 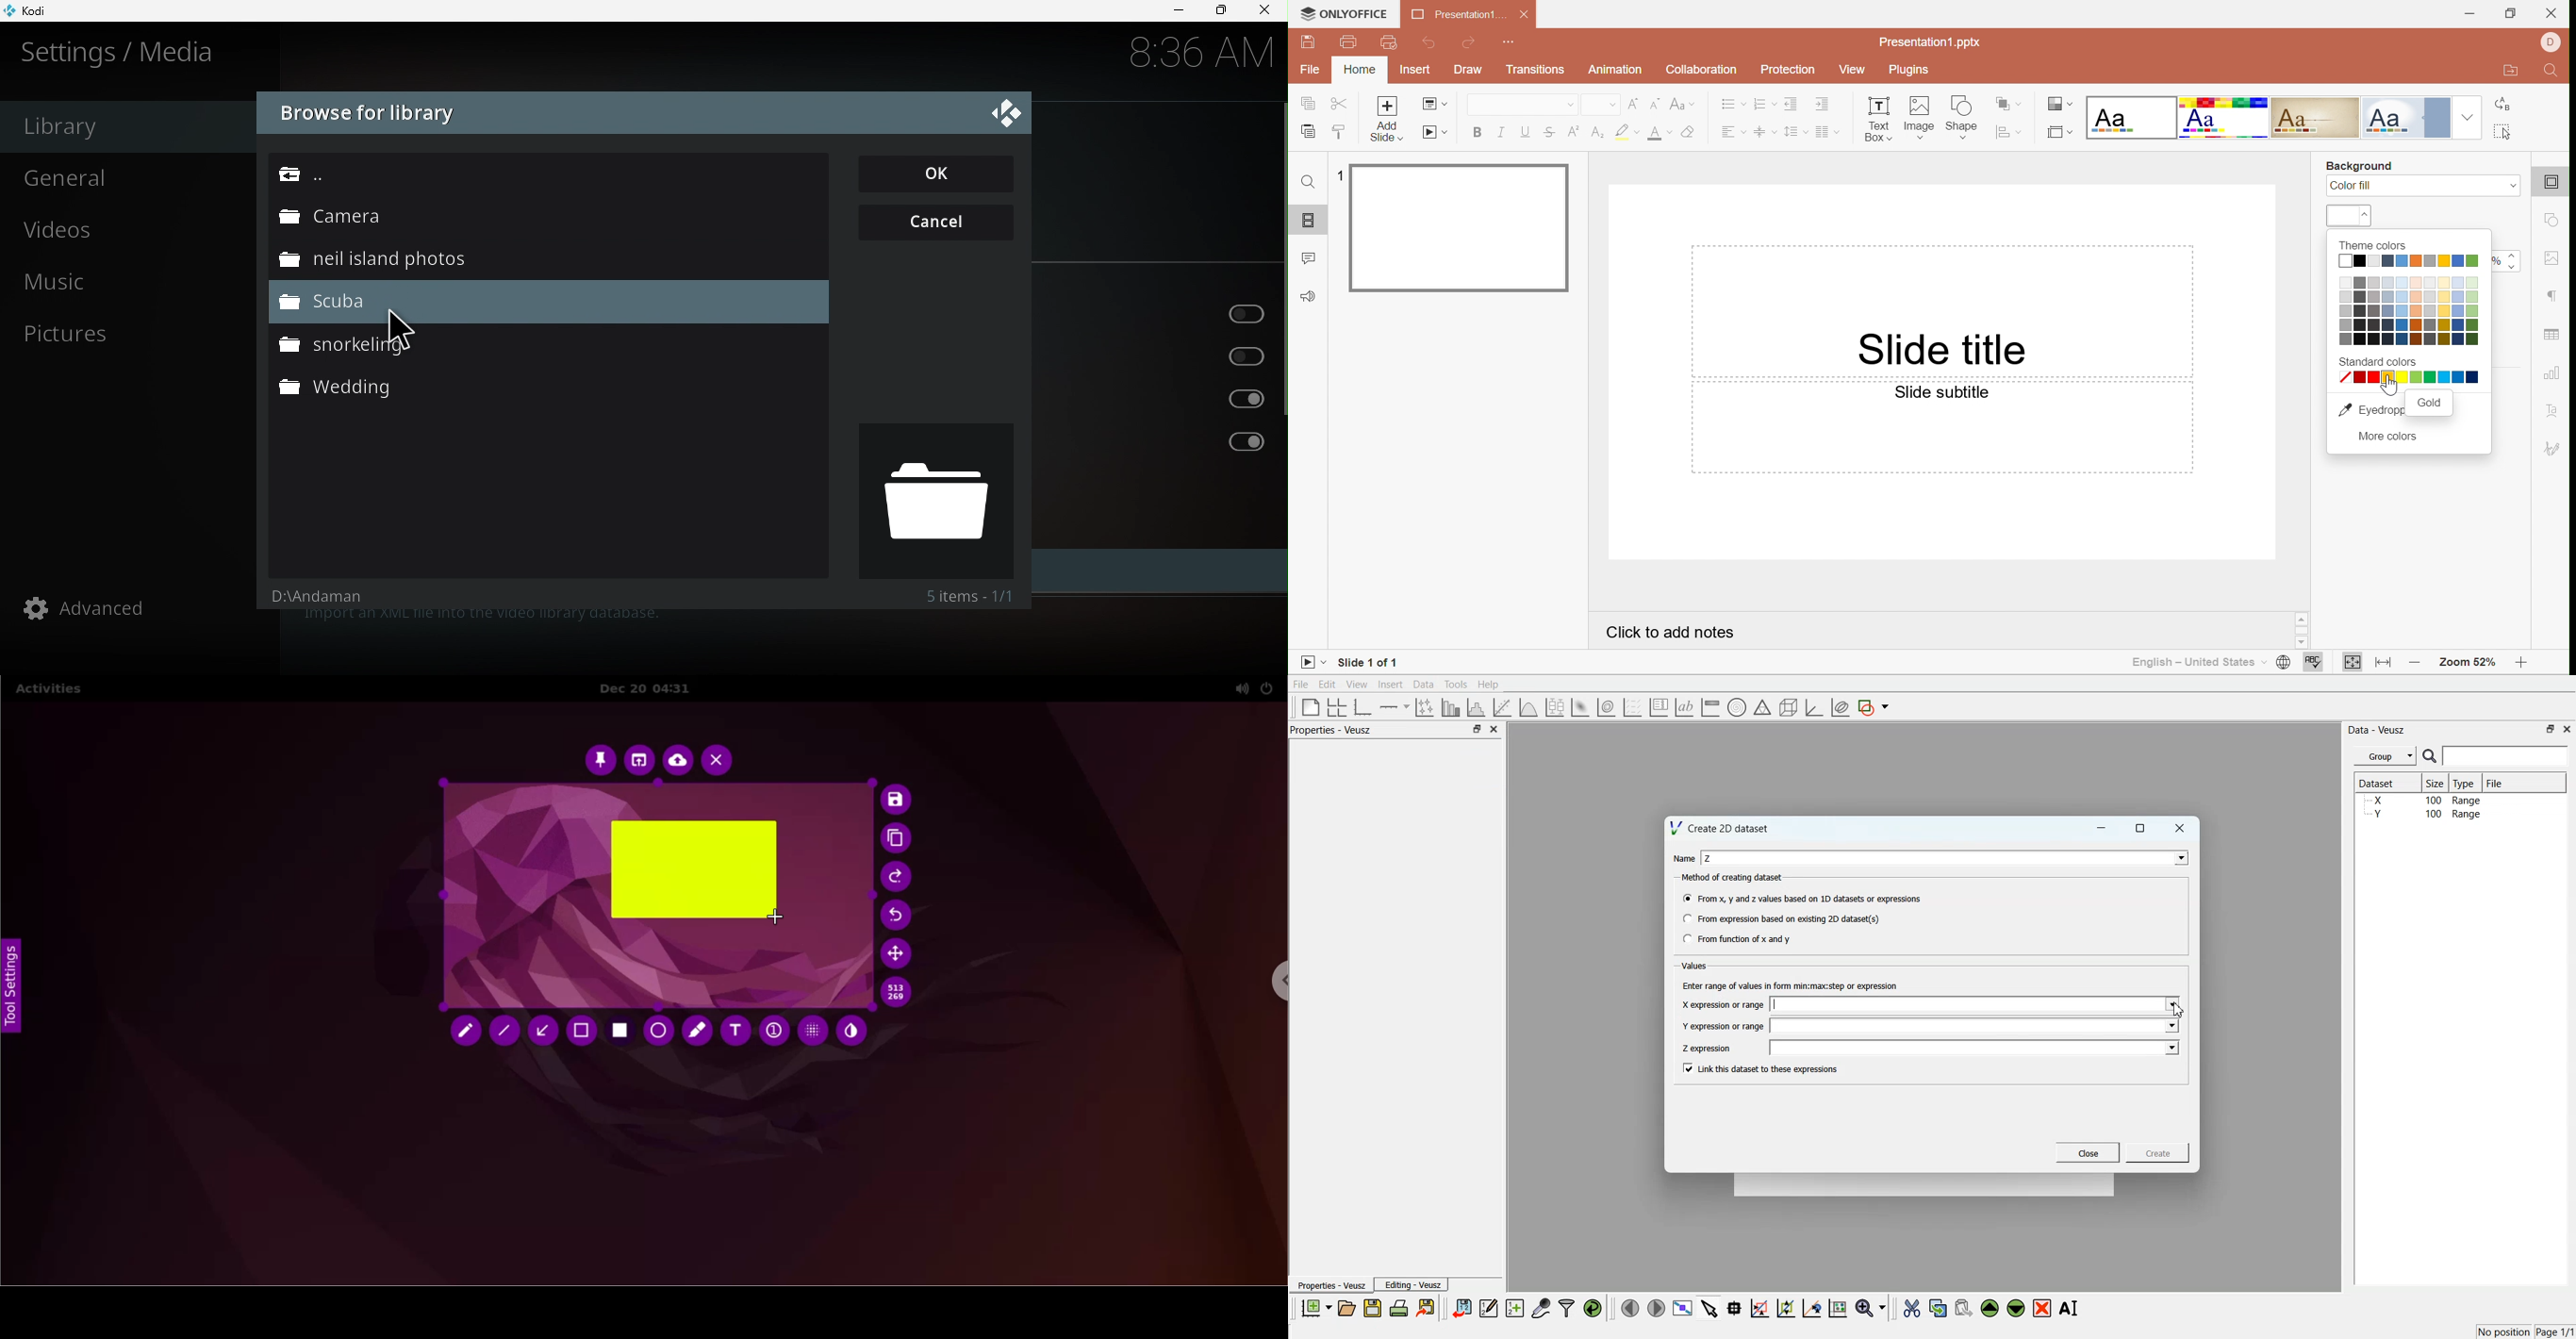 What do you see at coordinates (2373, 245) in the screenshot?
I see `Theme colors` at bounding box center [2373, 245].